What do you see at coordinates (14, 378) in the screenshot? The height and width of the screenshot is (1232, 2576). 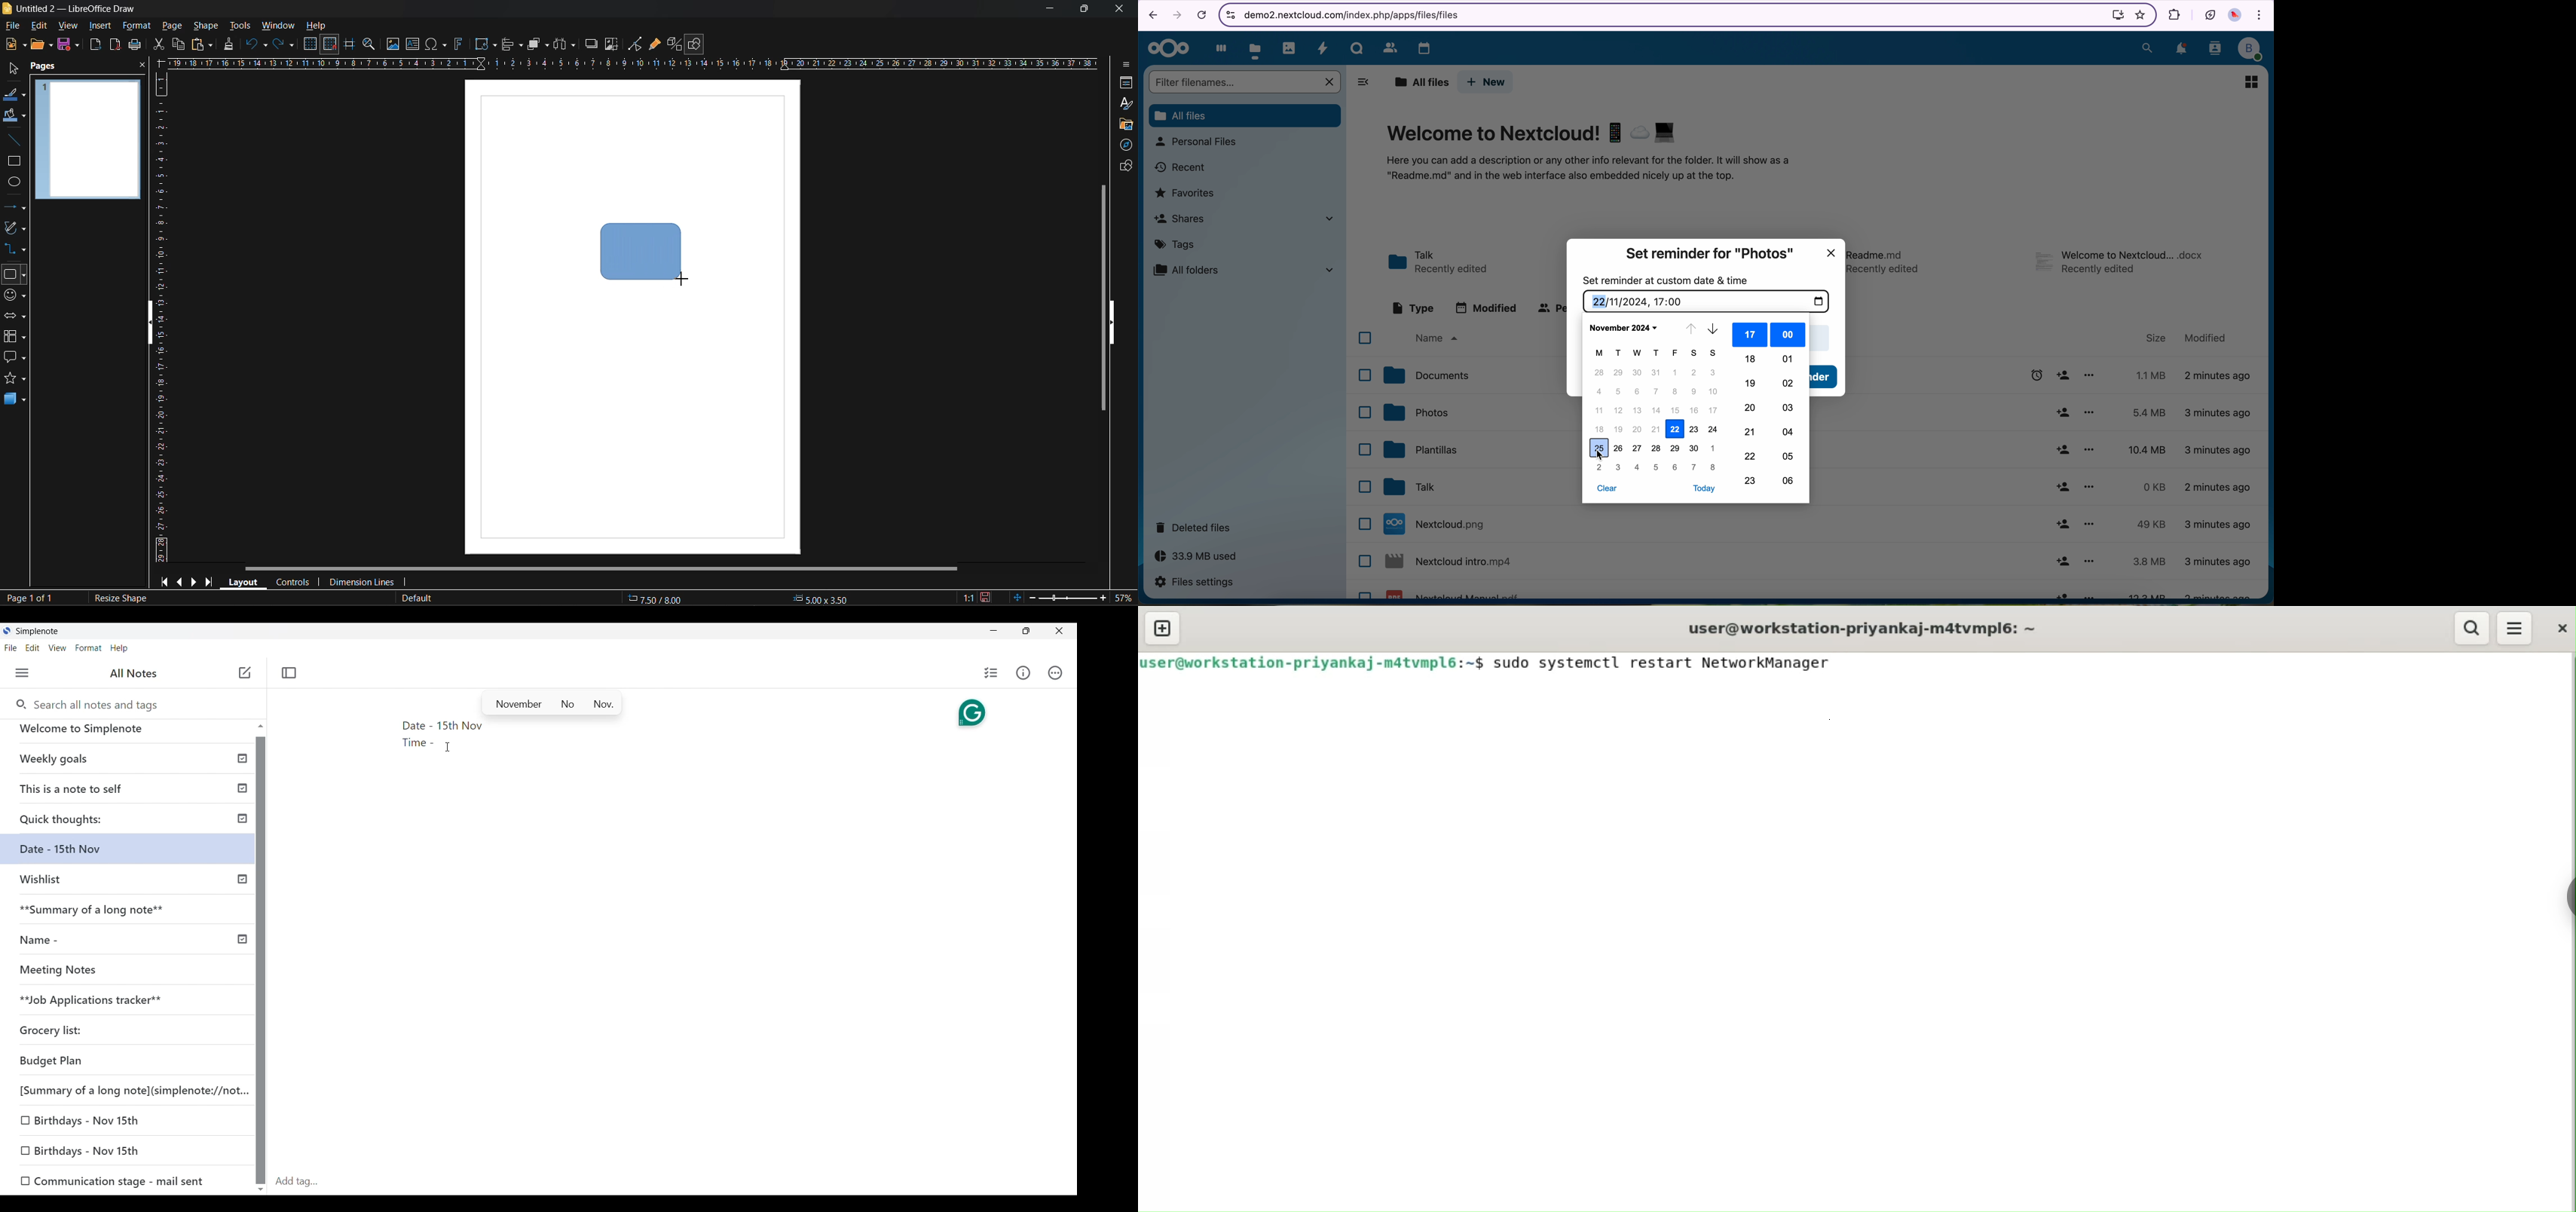 I see `stars and banners` at bounding box center [14, 378].